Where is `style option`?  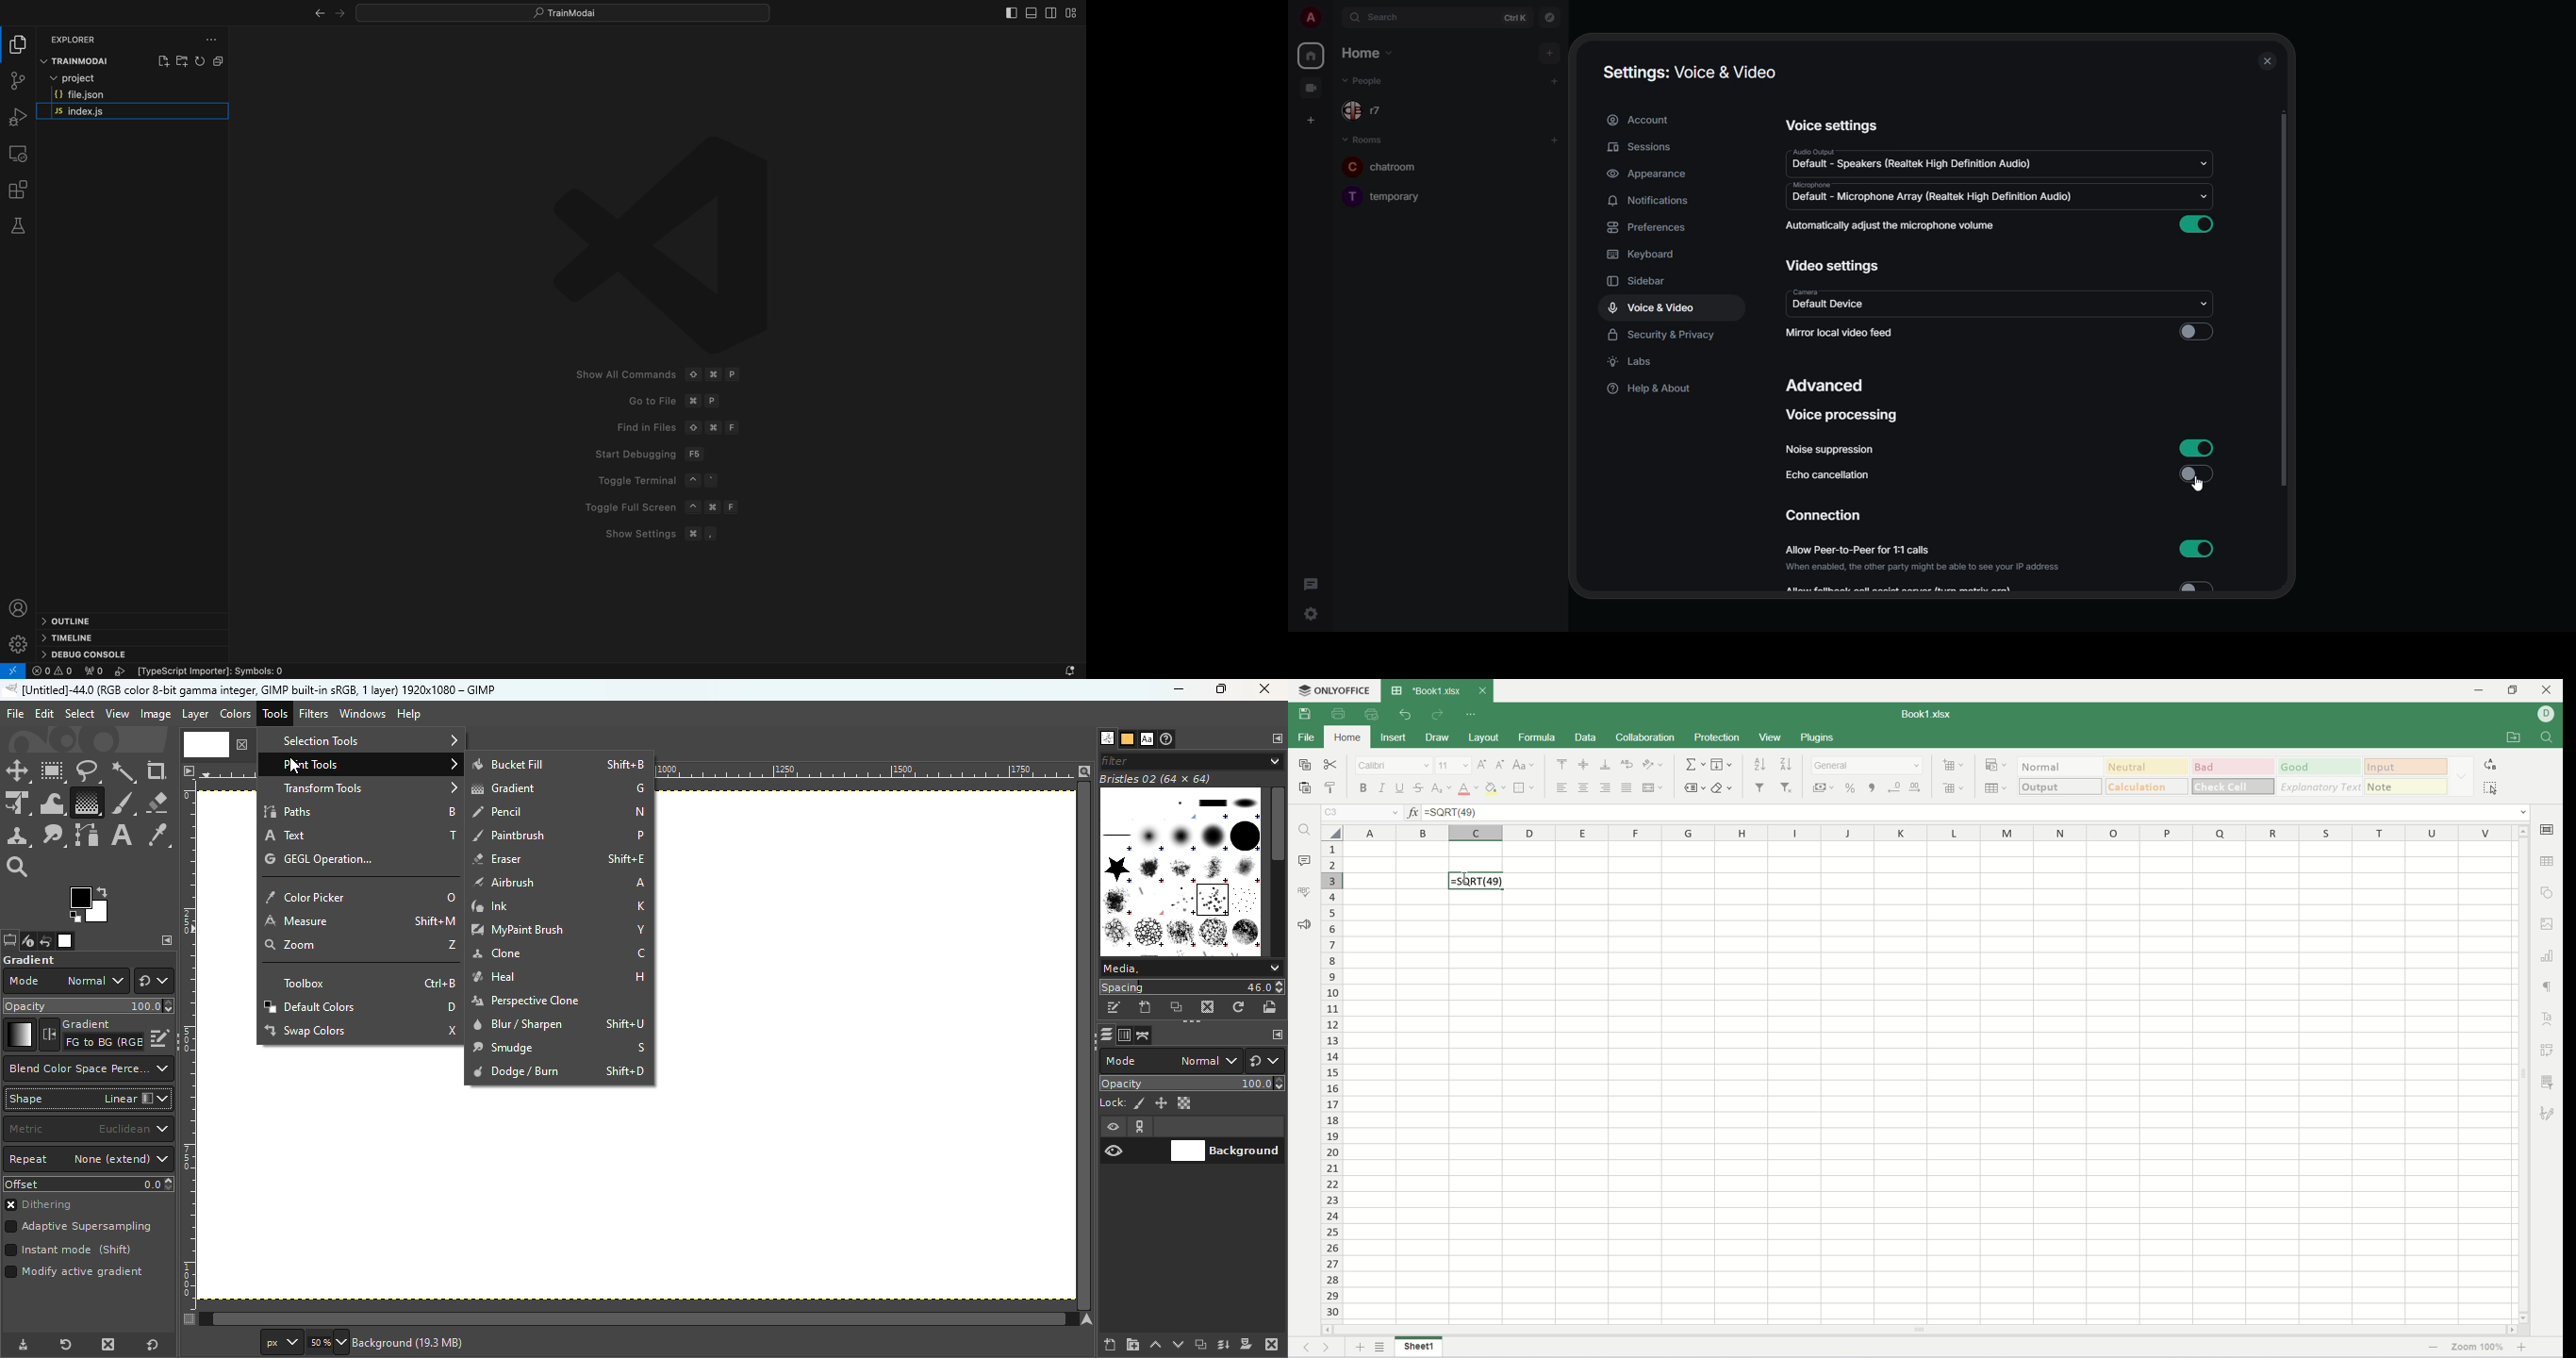 style option is located at coordinates (2463, 777).